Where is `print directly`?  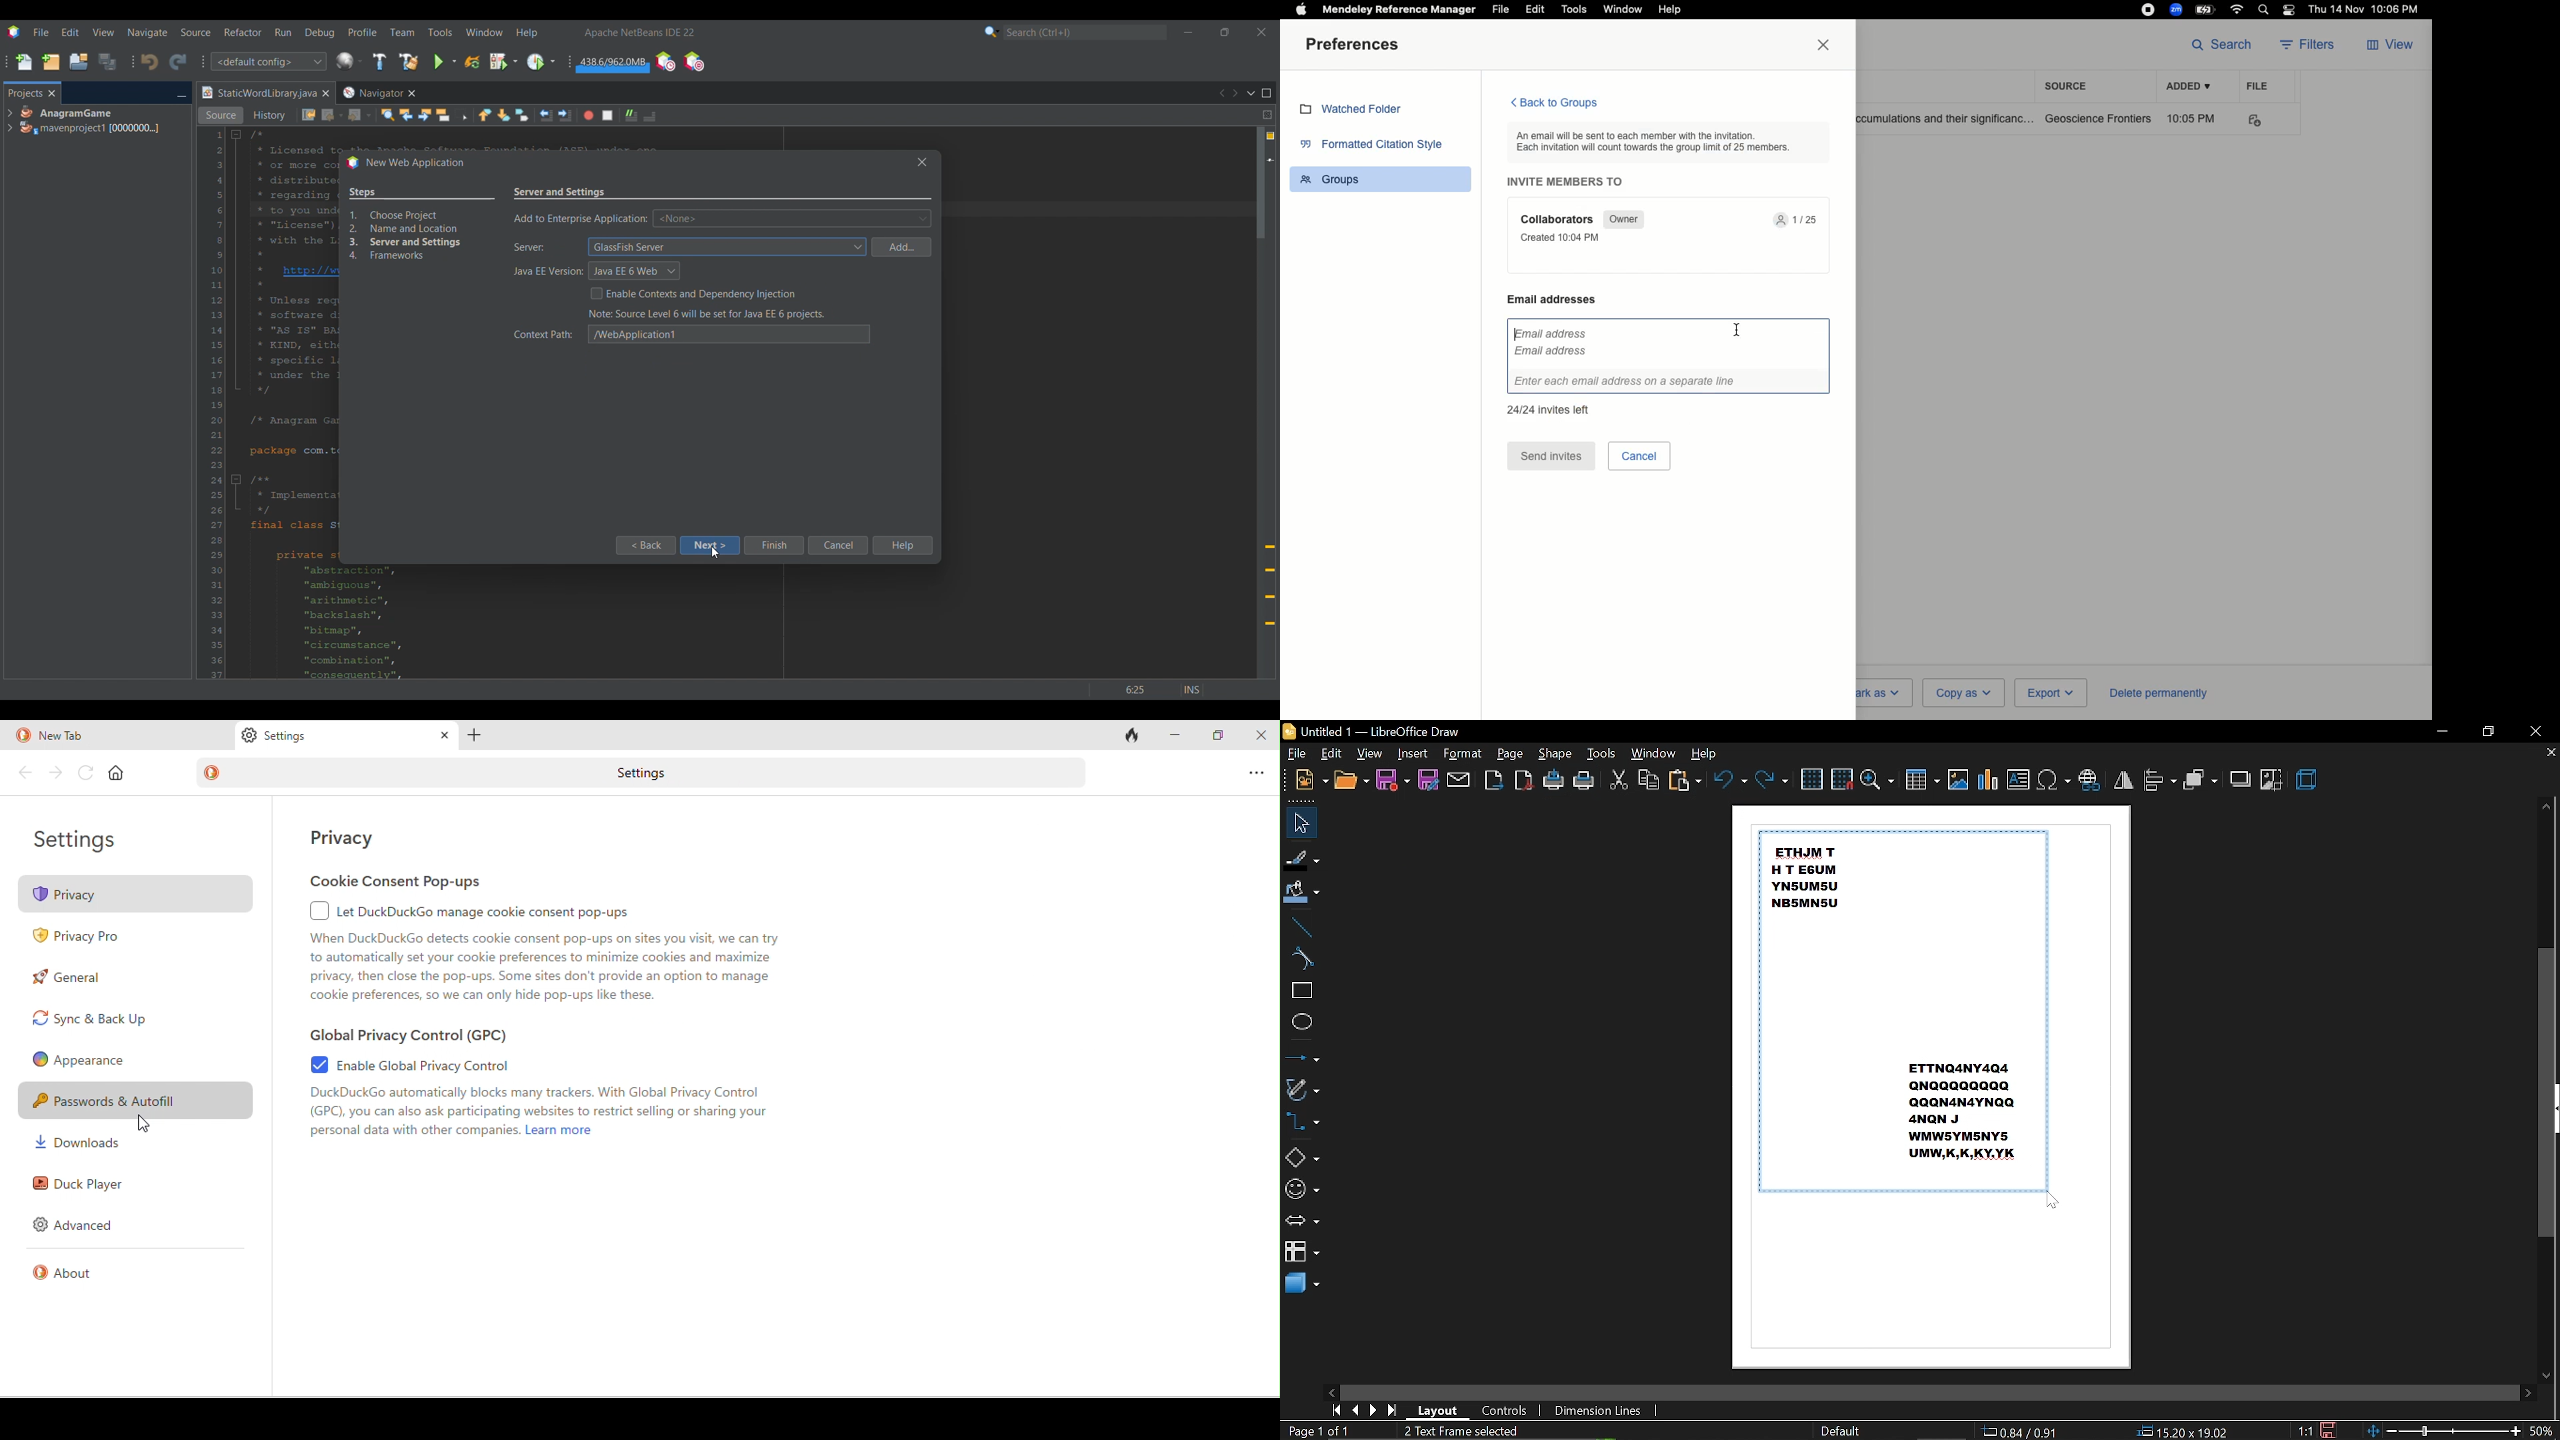 print directly is located at coordinates (1554, 781).